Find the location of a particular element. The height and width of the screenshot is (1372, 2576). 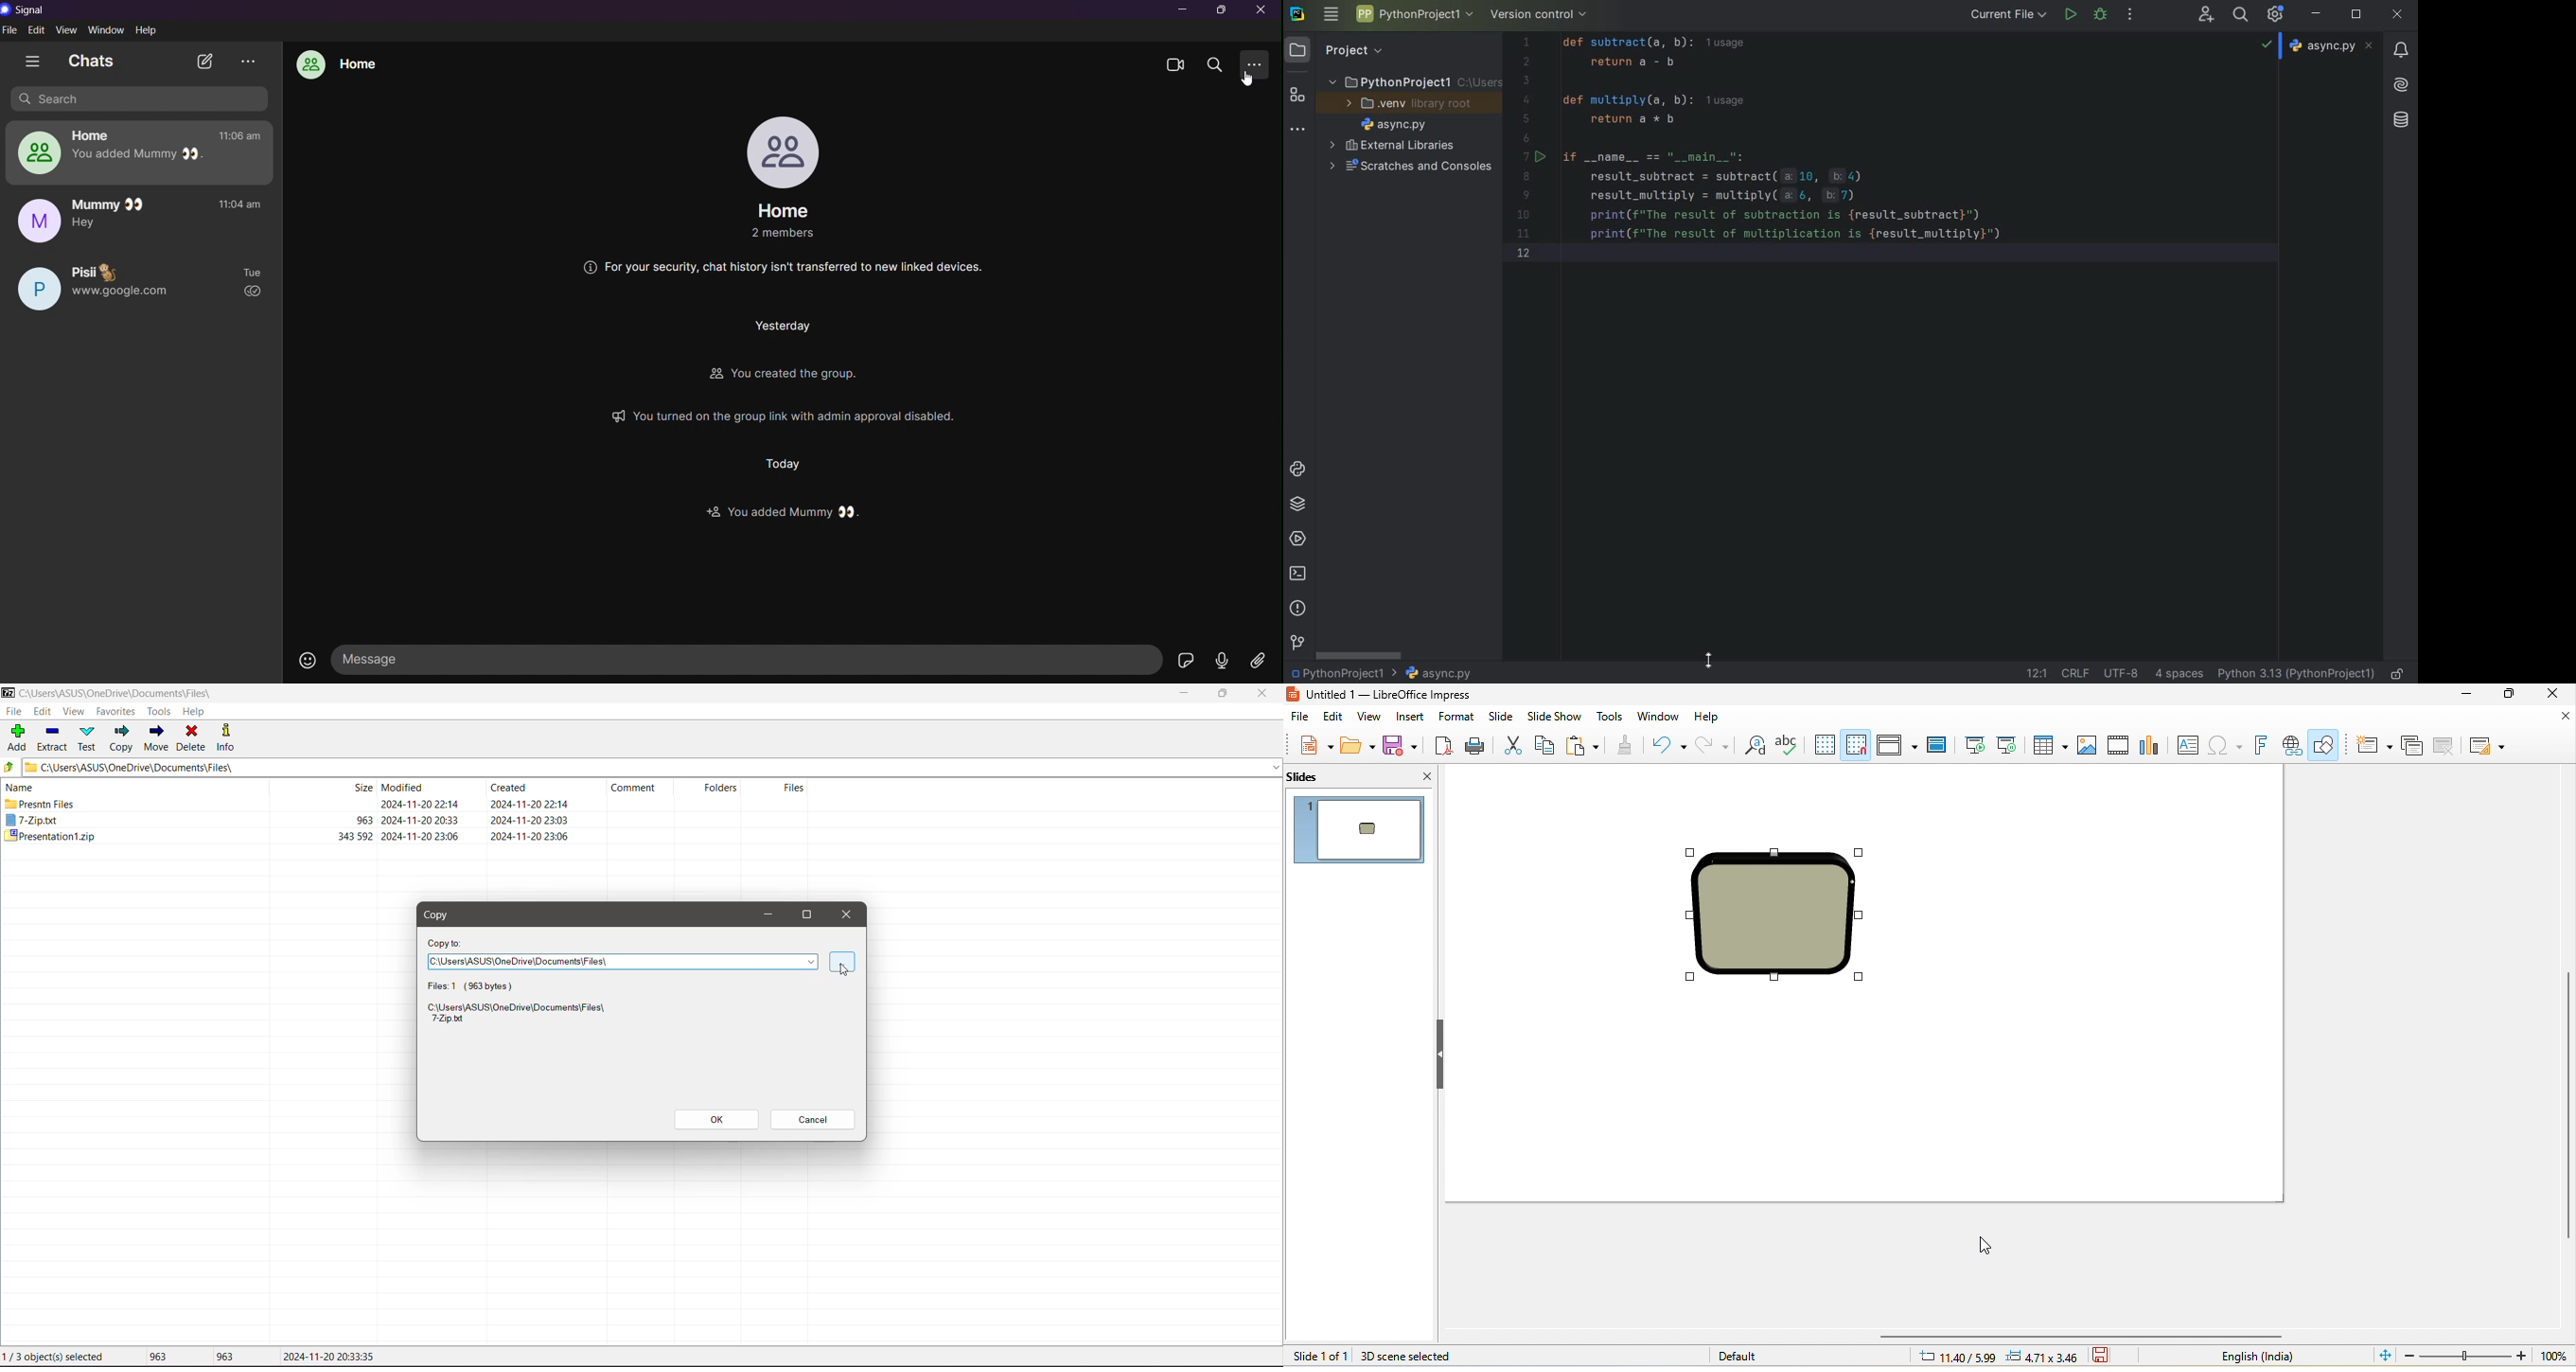

file share is located at coordinates (1255, 659).